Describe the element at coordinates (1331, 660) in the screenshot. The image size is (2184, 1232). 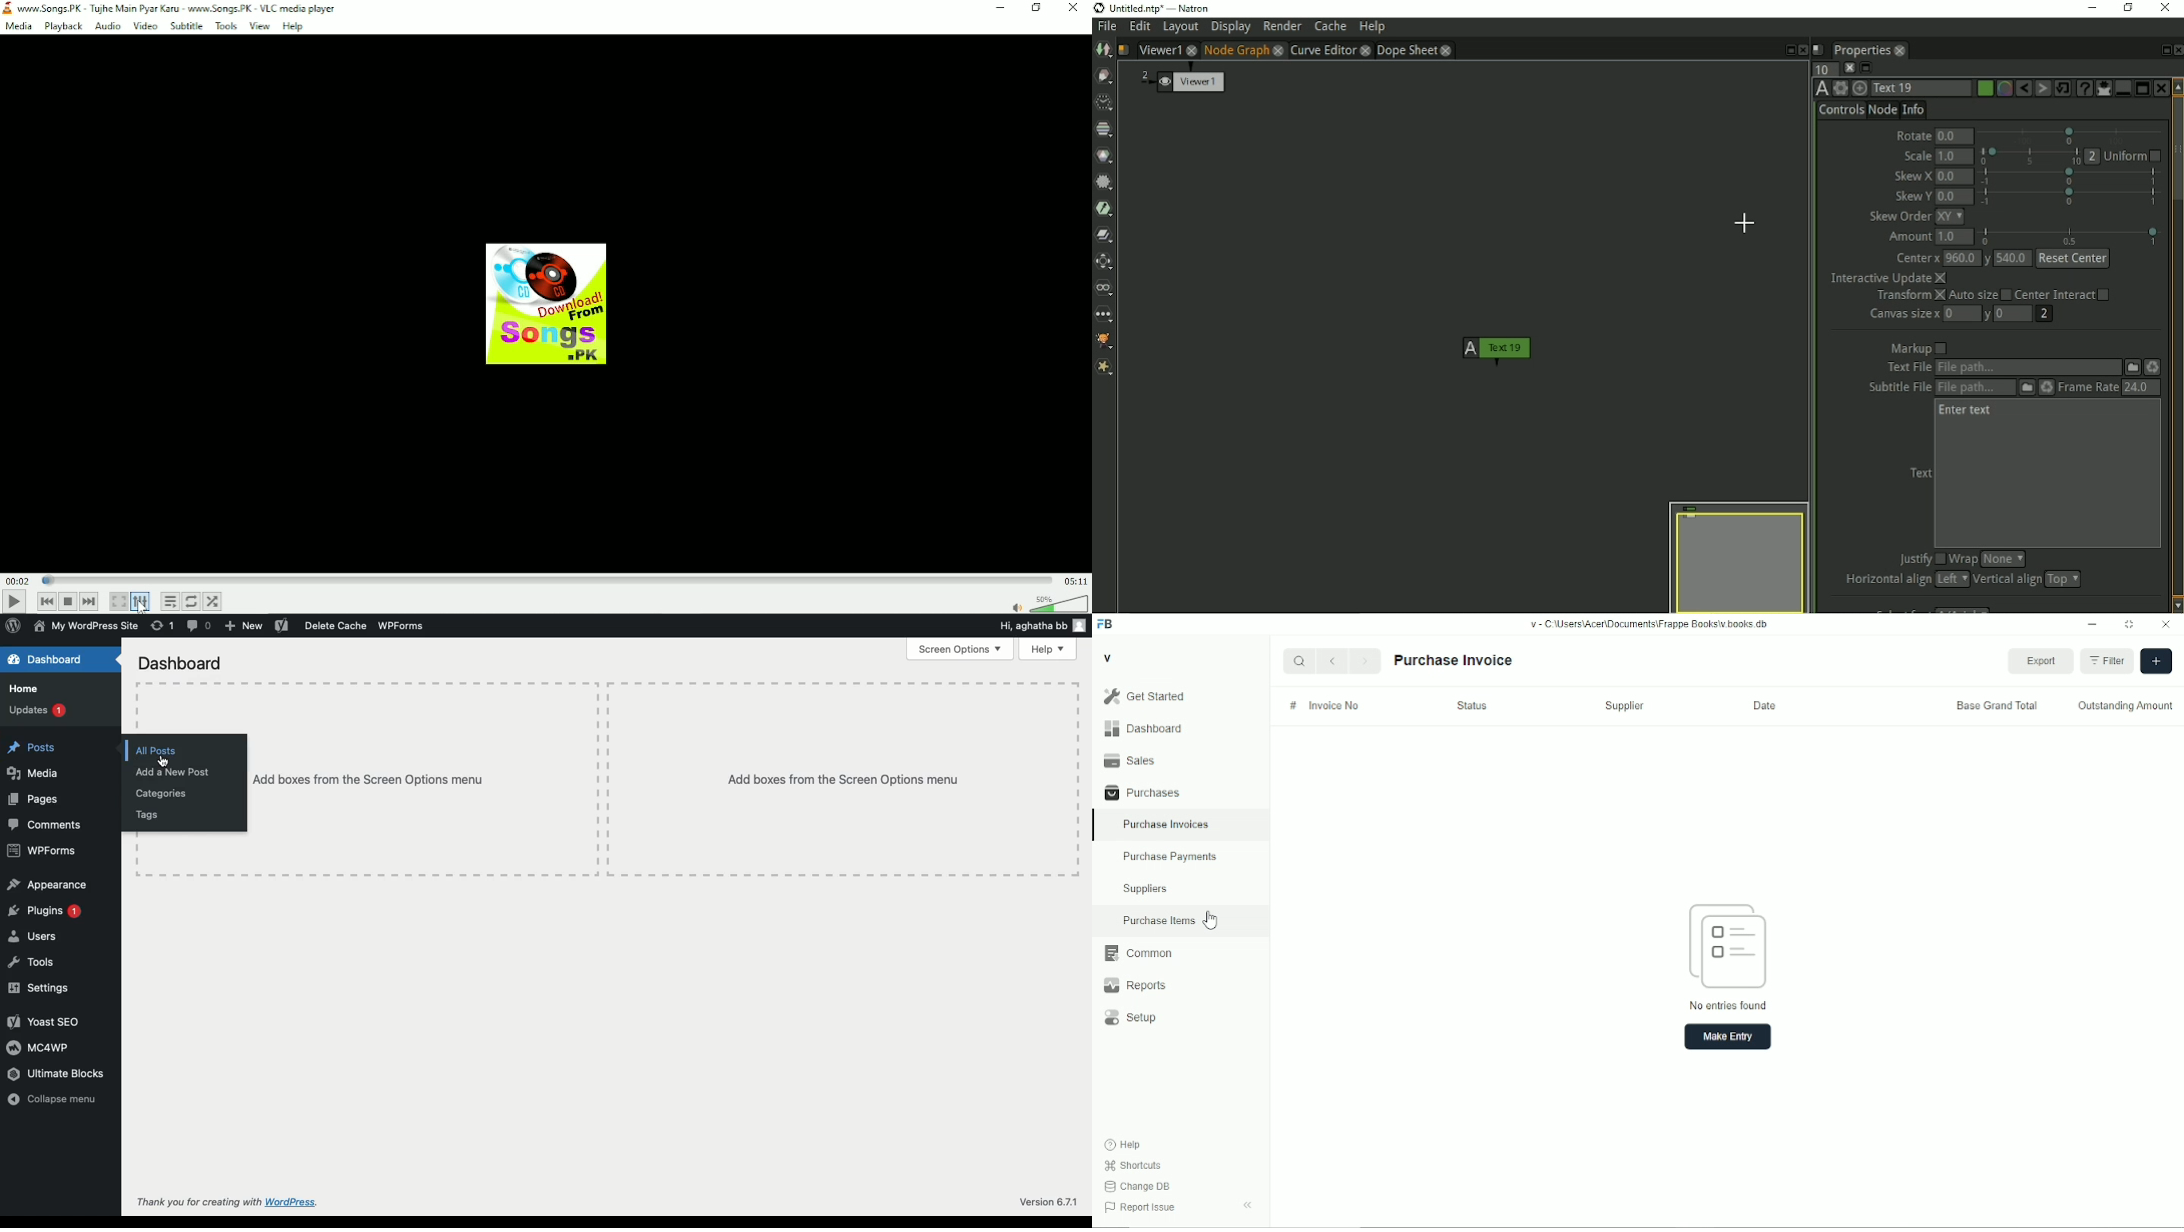
I see `Back` at that location.